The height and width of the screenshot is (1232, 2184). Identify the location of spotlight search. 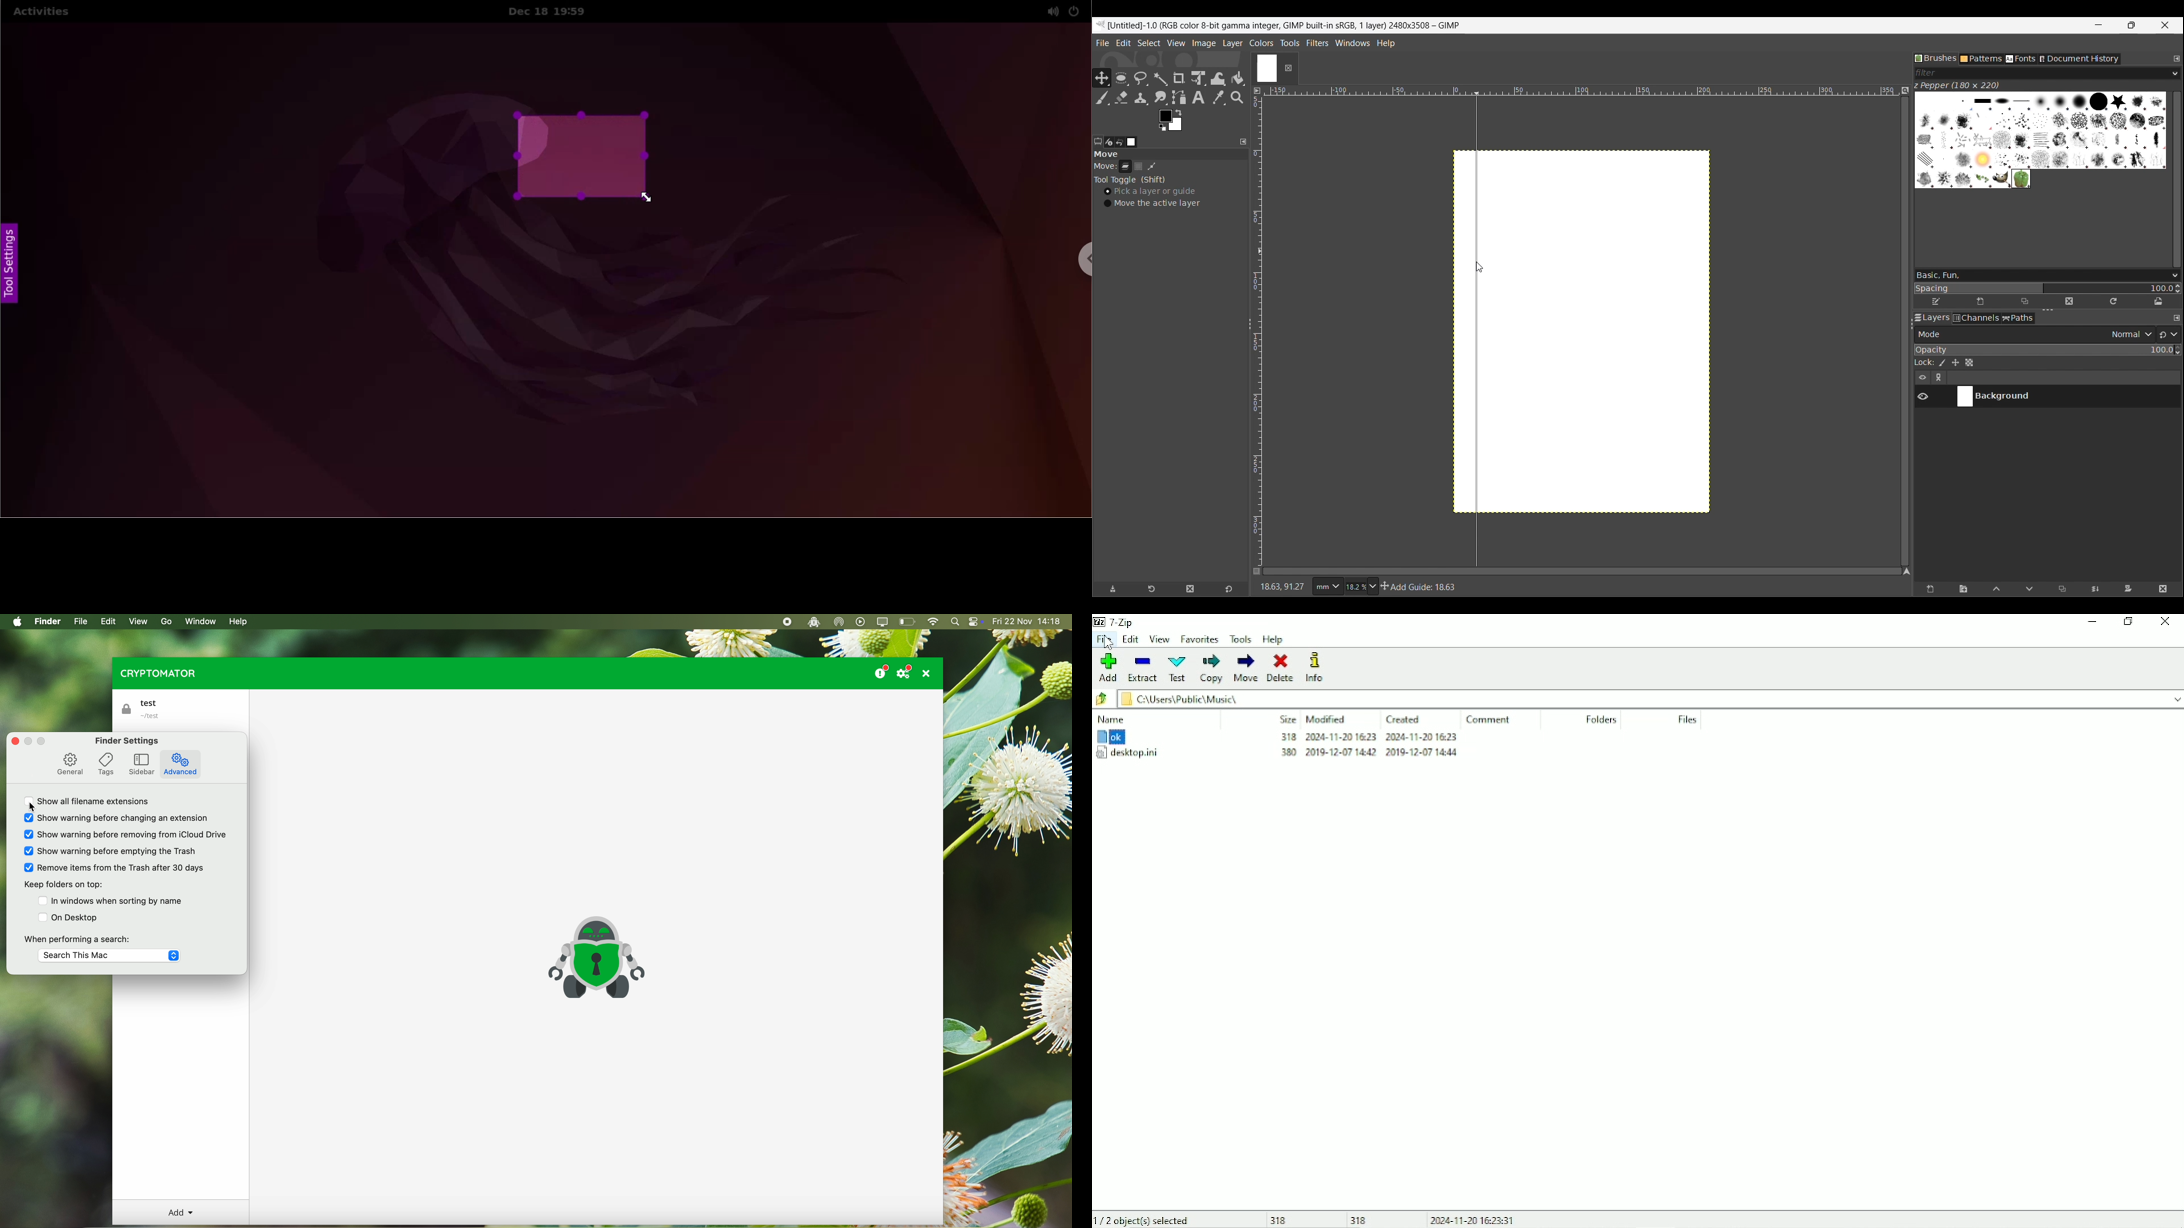
(955, 622).